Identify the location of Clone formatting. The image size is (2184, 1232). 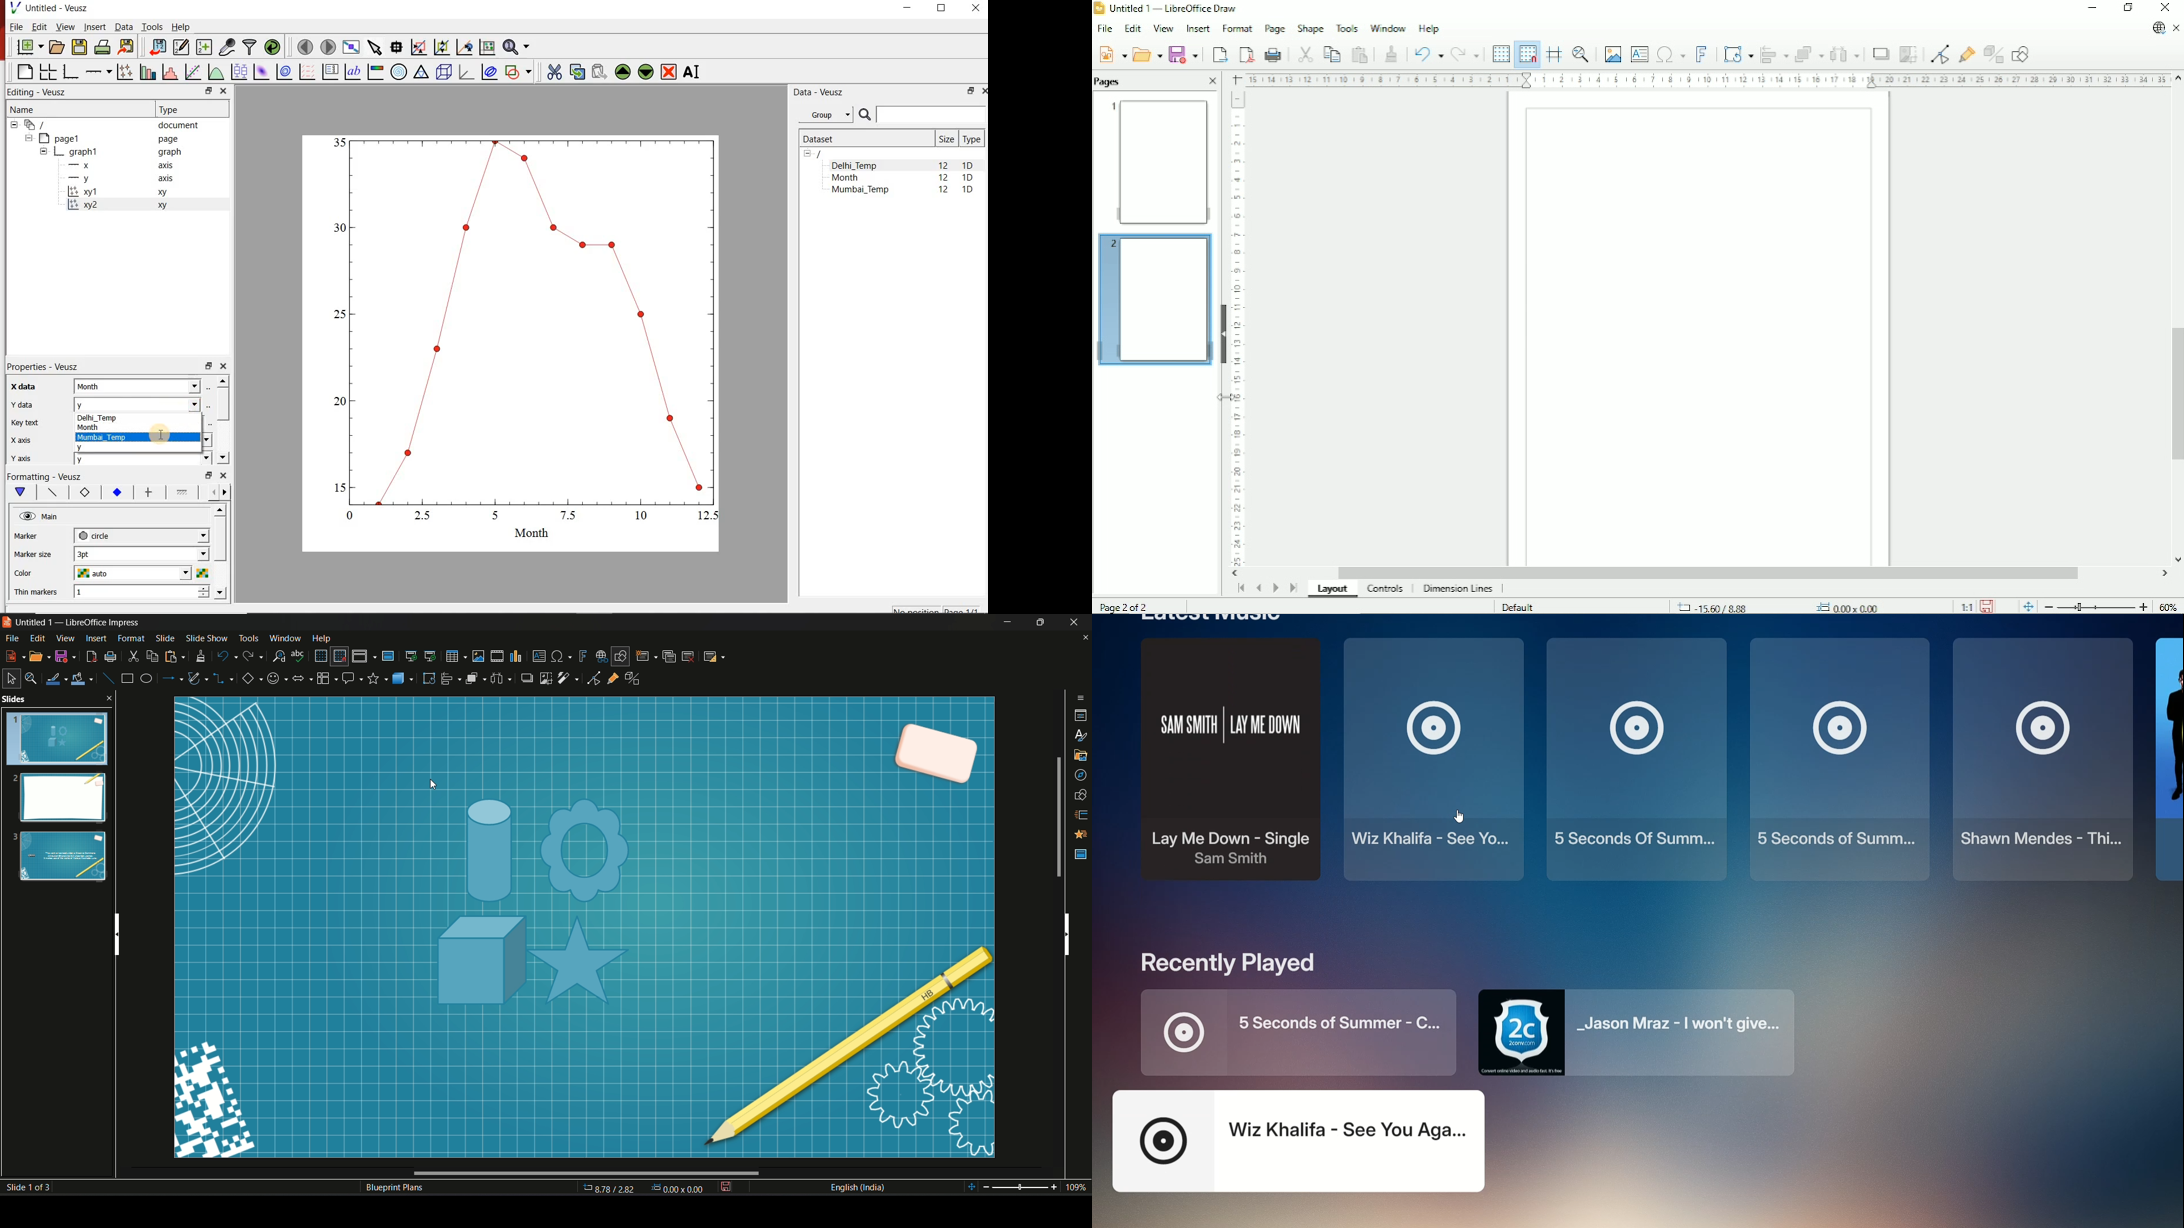
(1391, 52).